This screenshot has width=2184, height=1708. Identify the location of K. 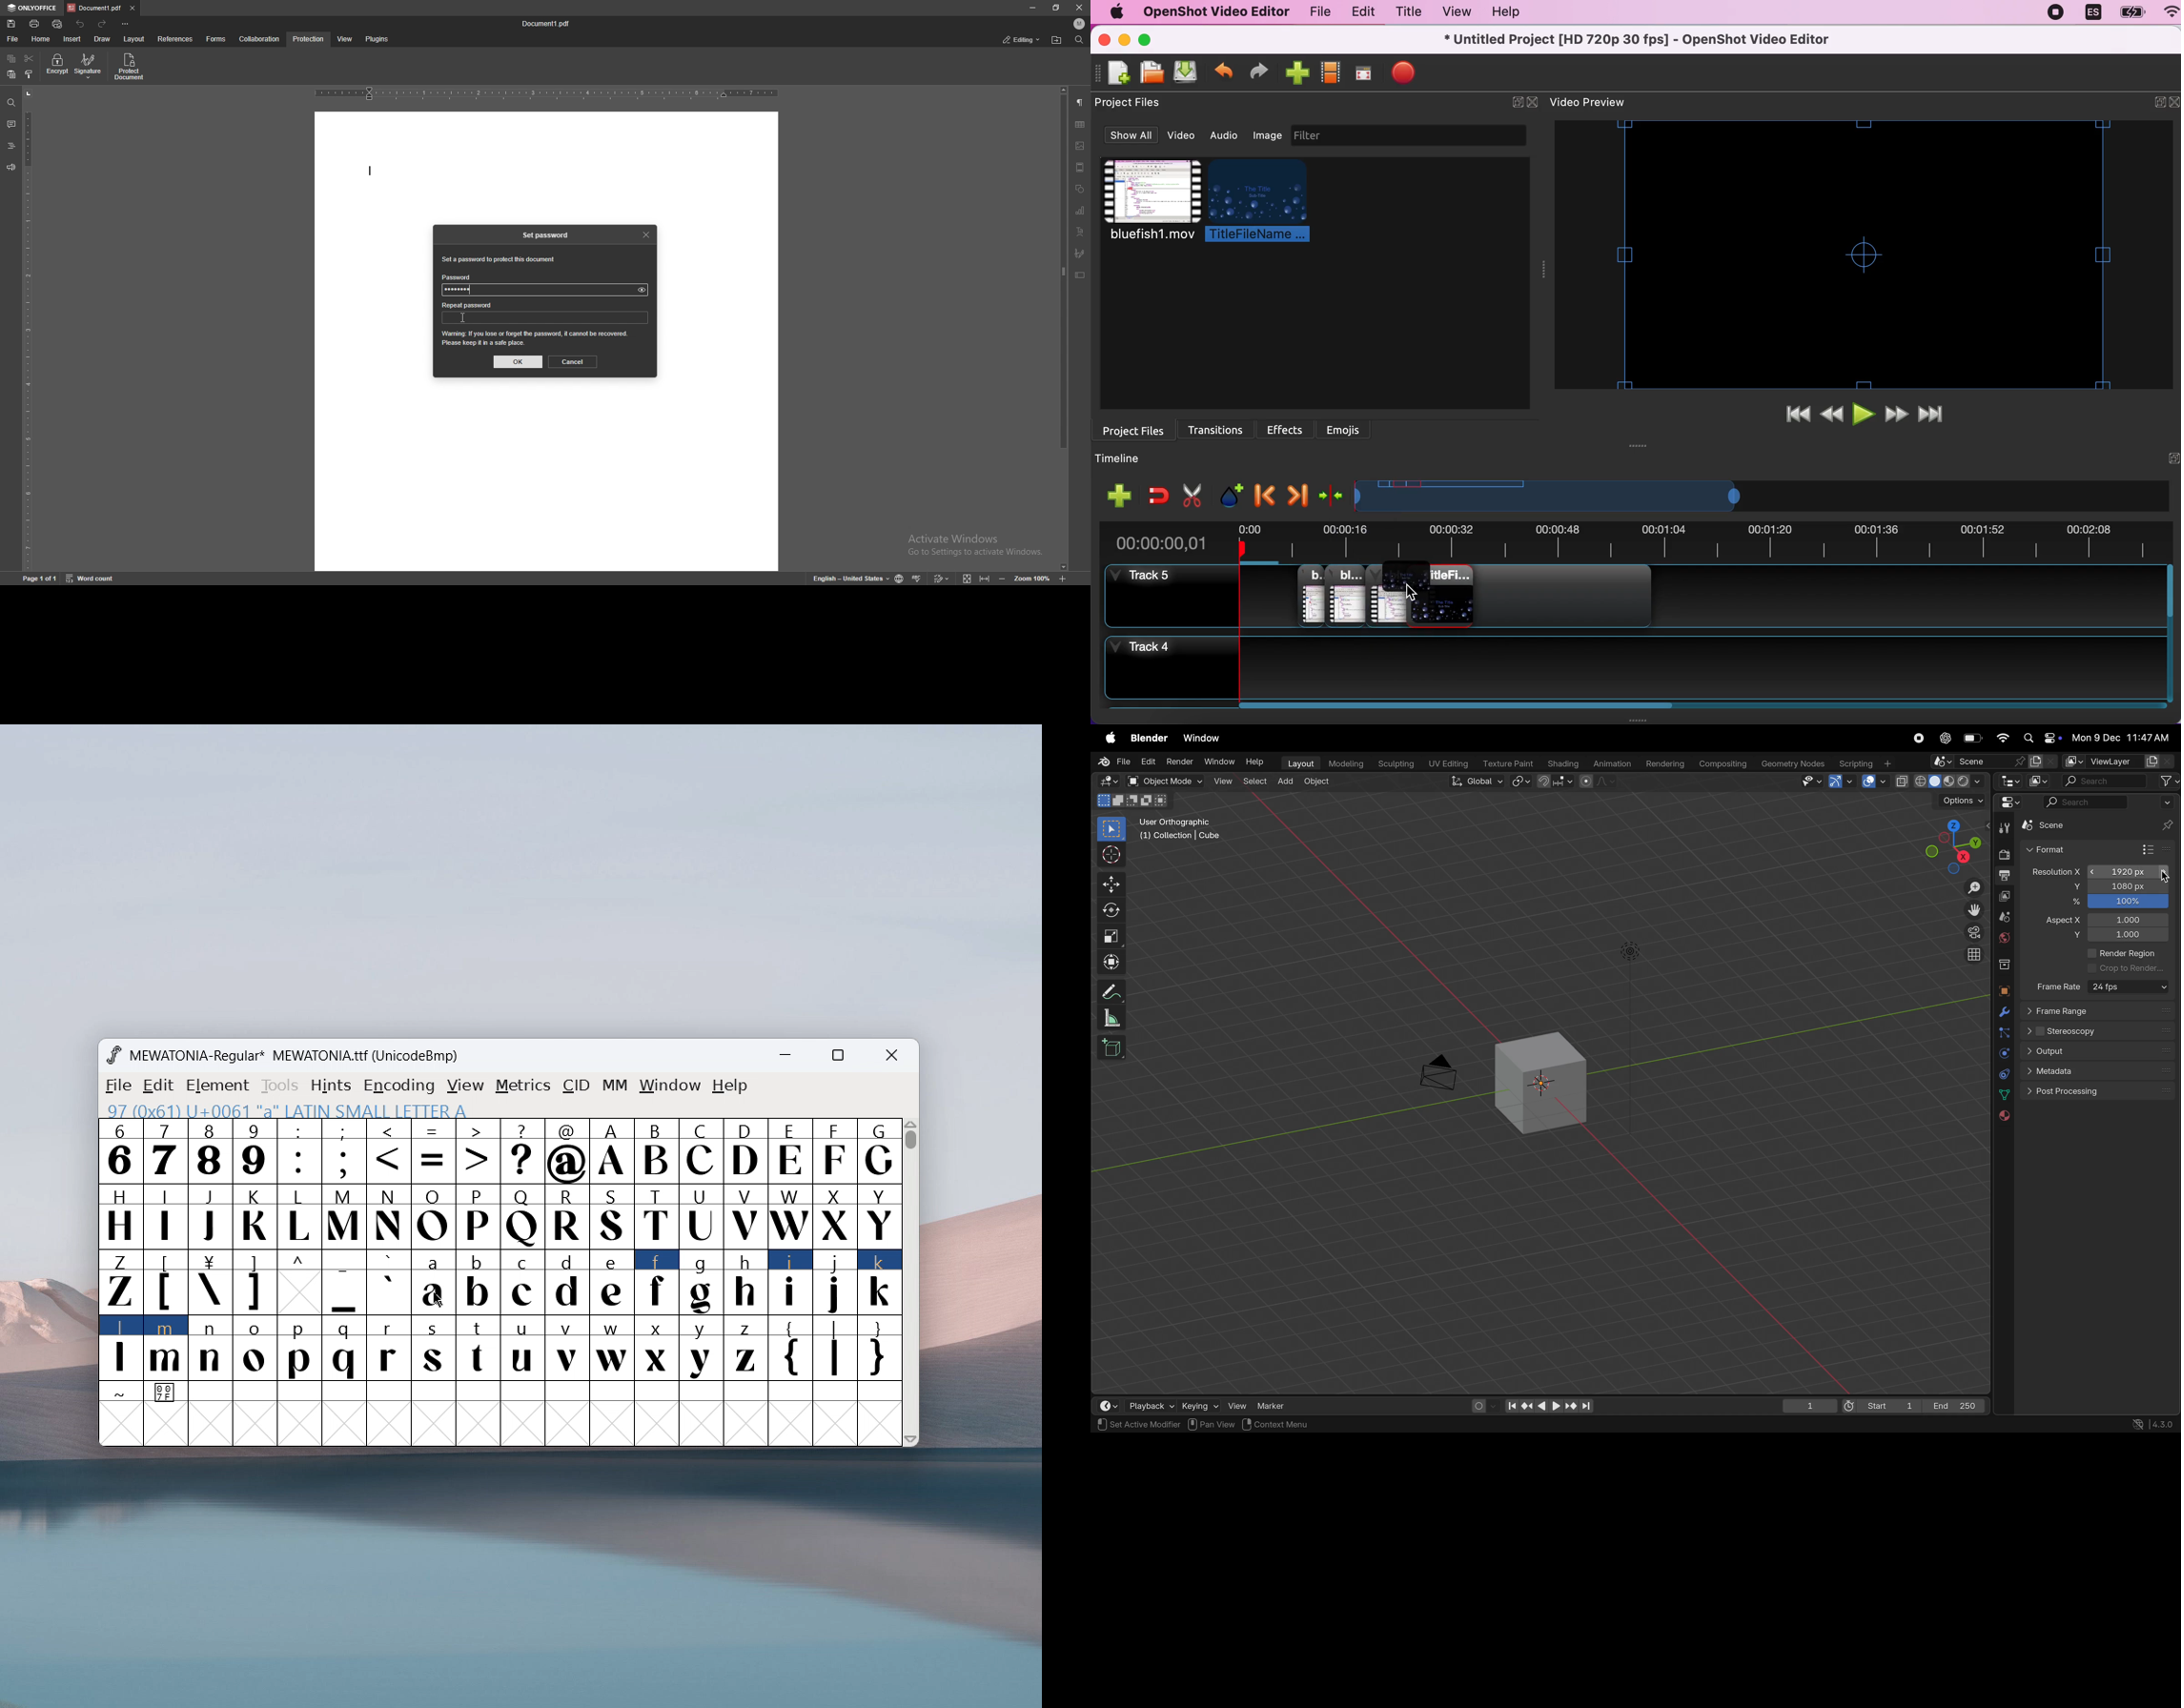
(256, 1216).